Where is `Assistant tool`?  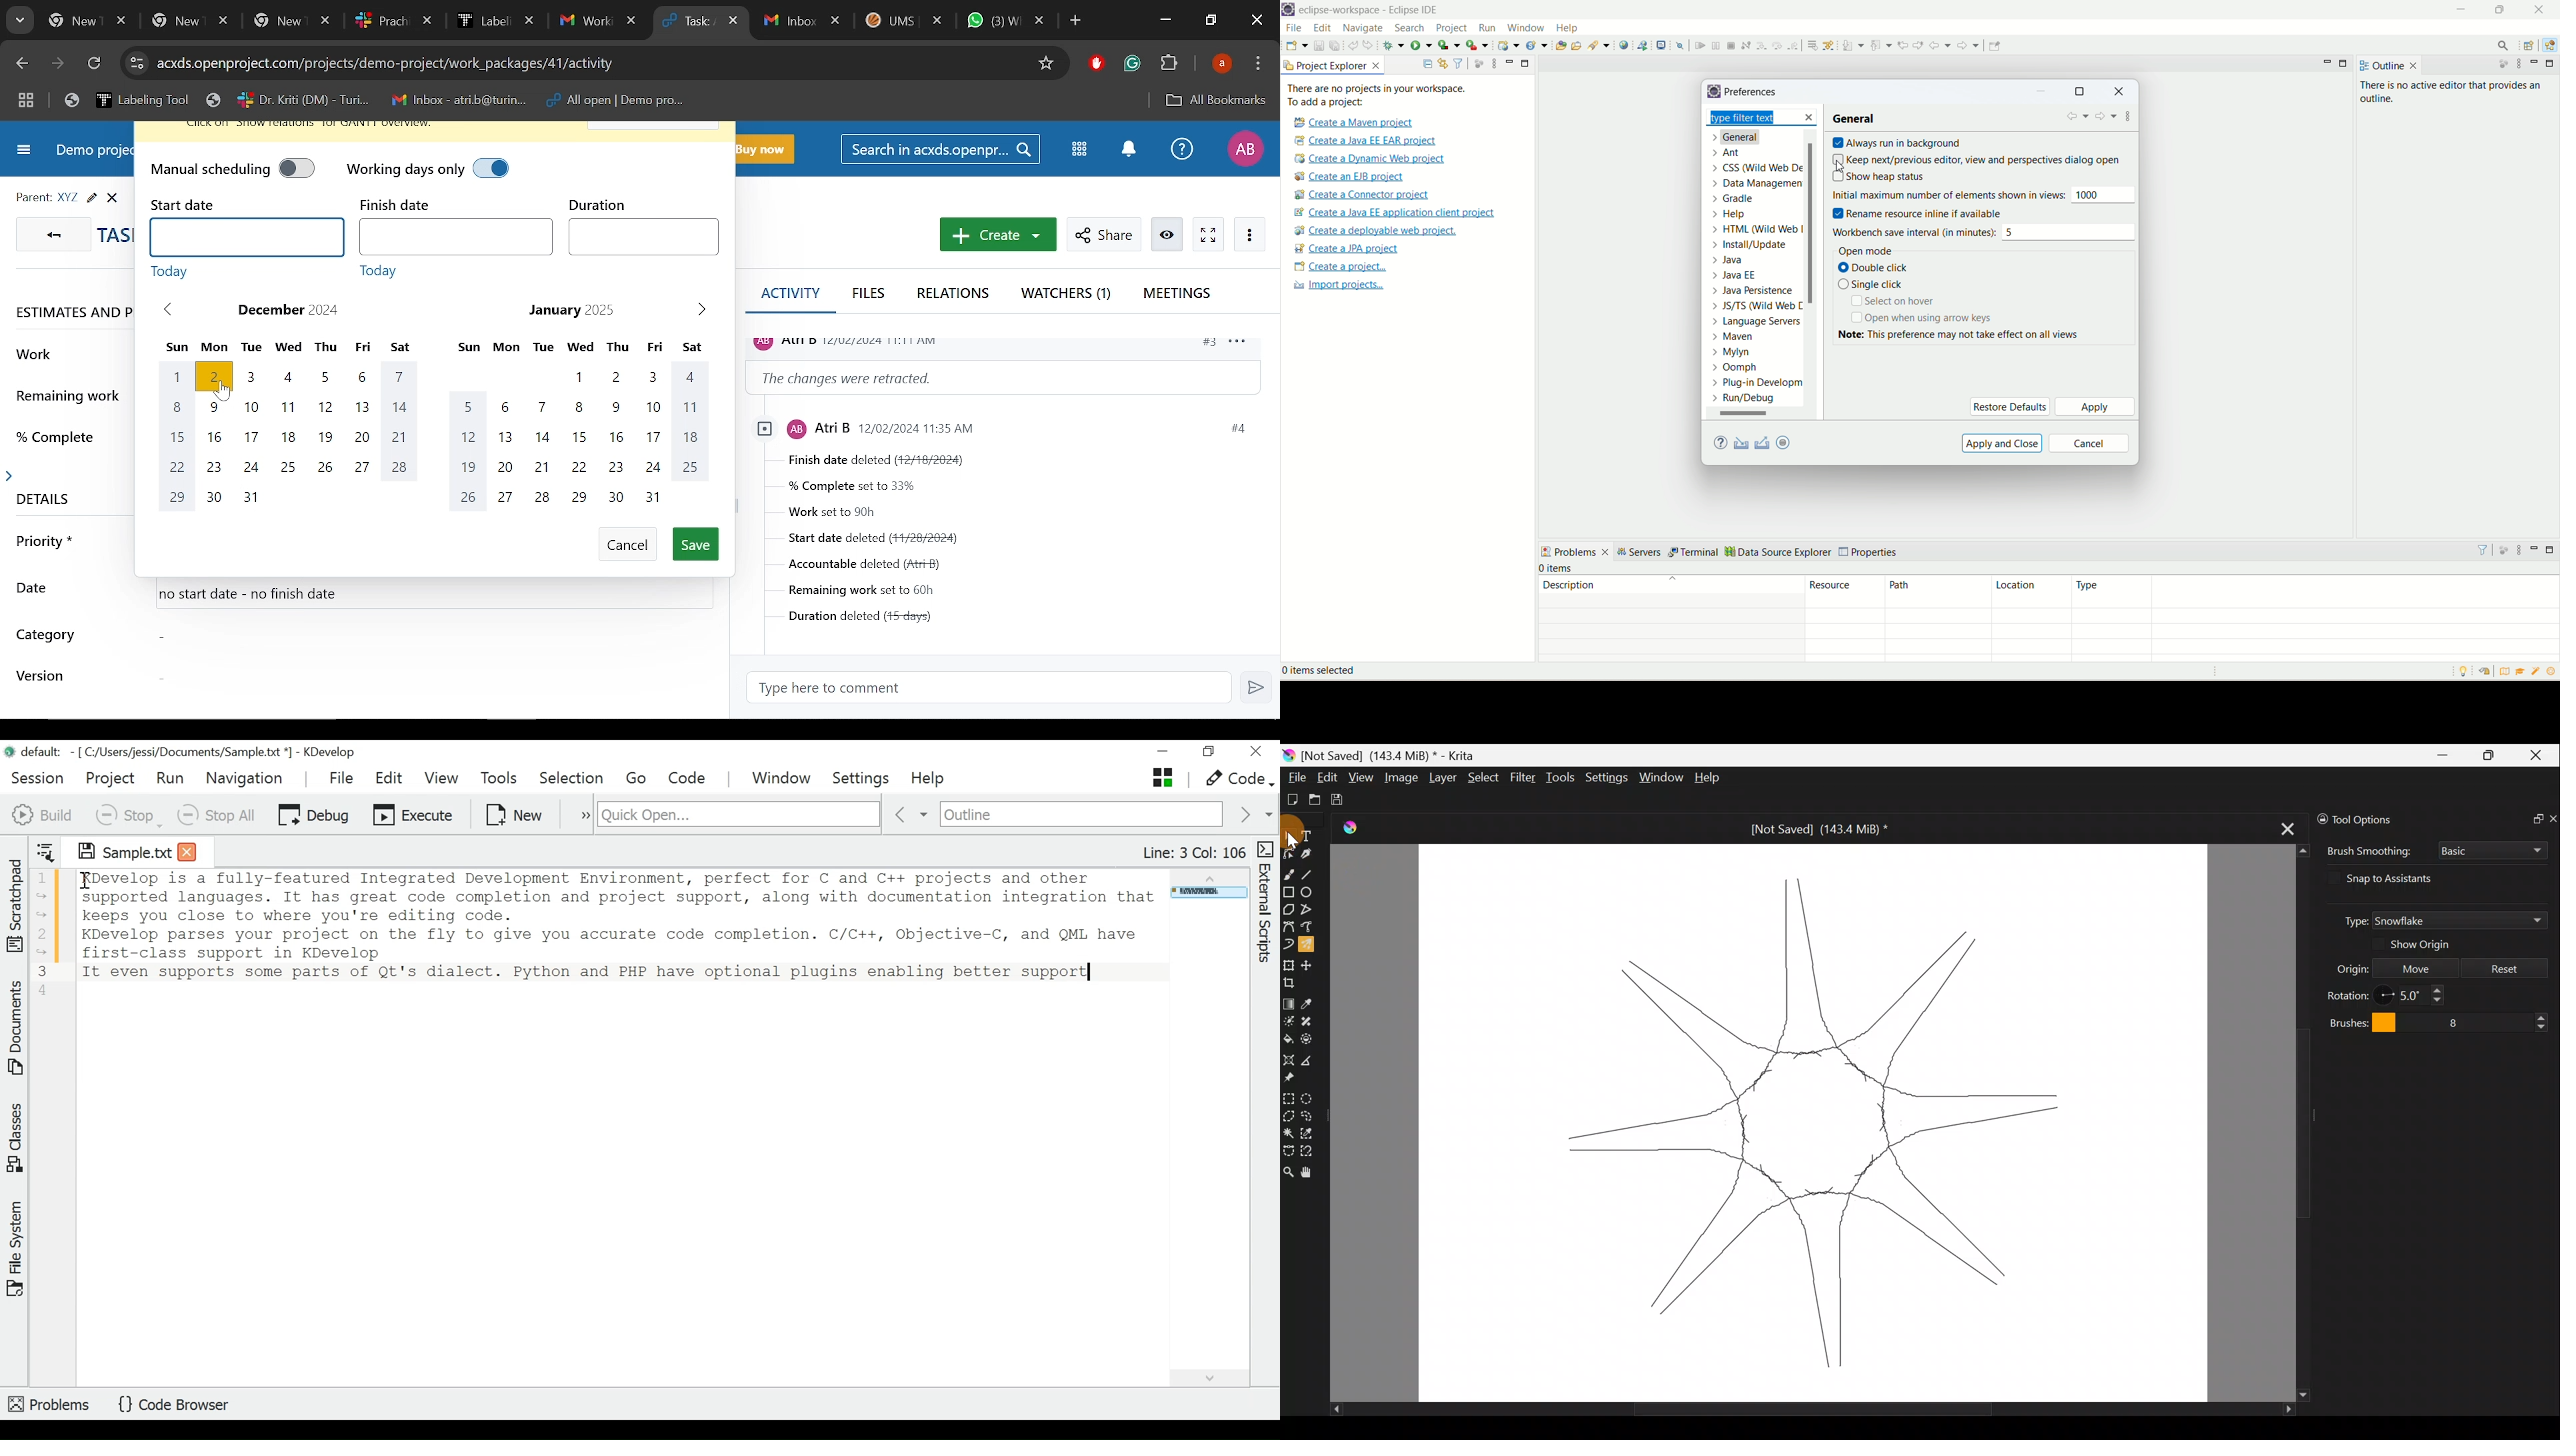 Assistant tool is located at coordinates (1289, 1060).